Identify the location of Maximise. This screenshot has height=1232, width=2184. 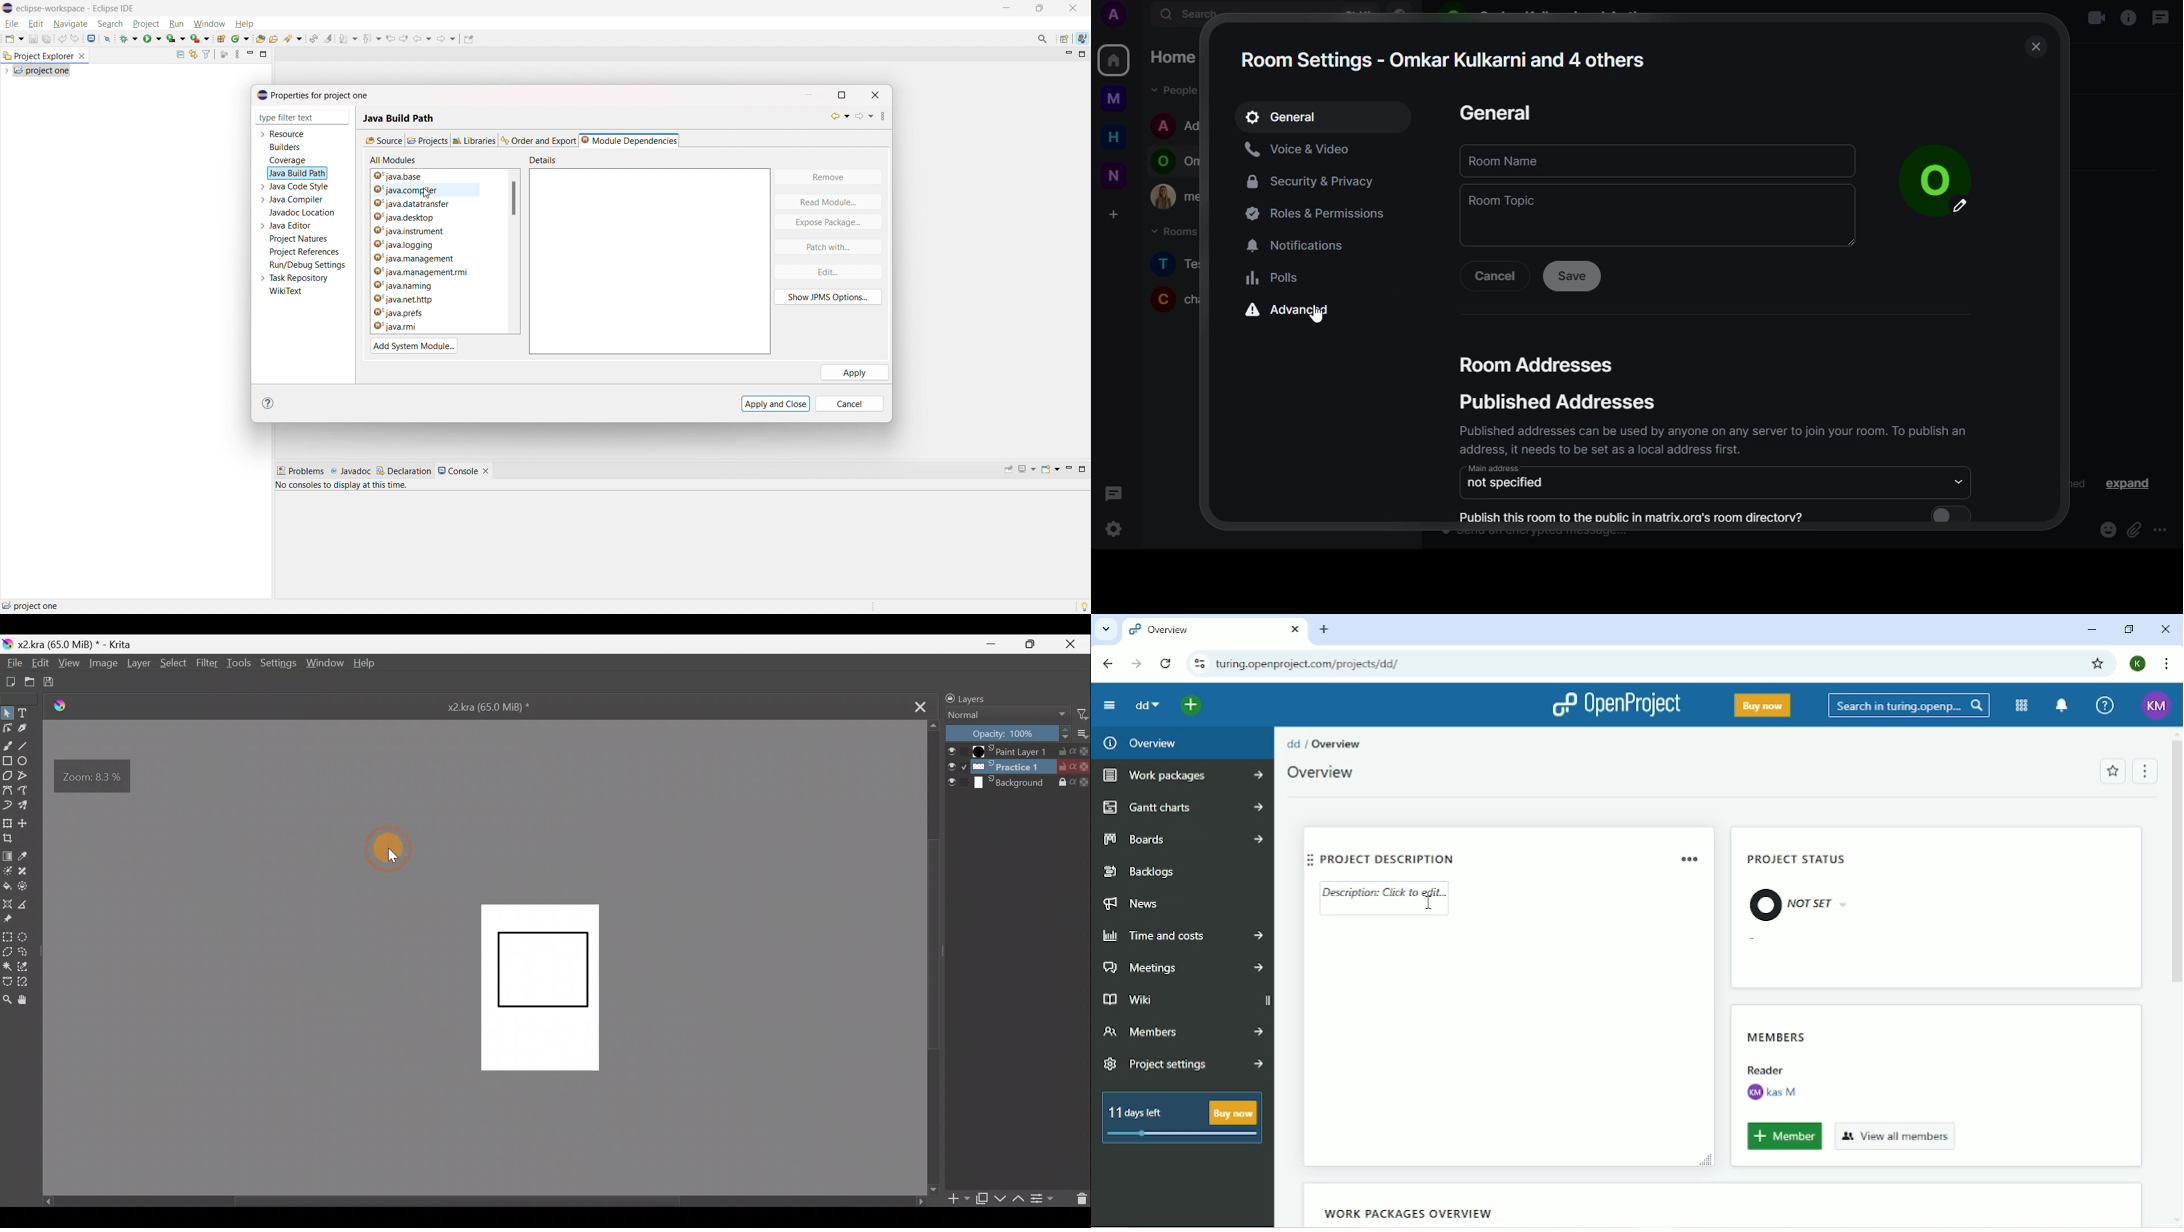
(1035, 644).